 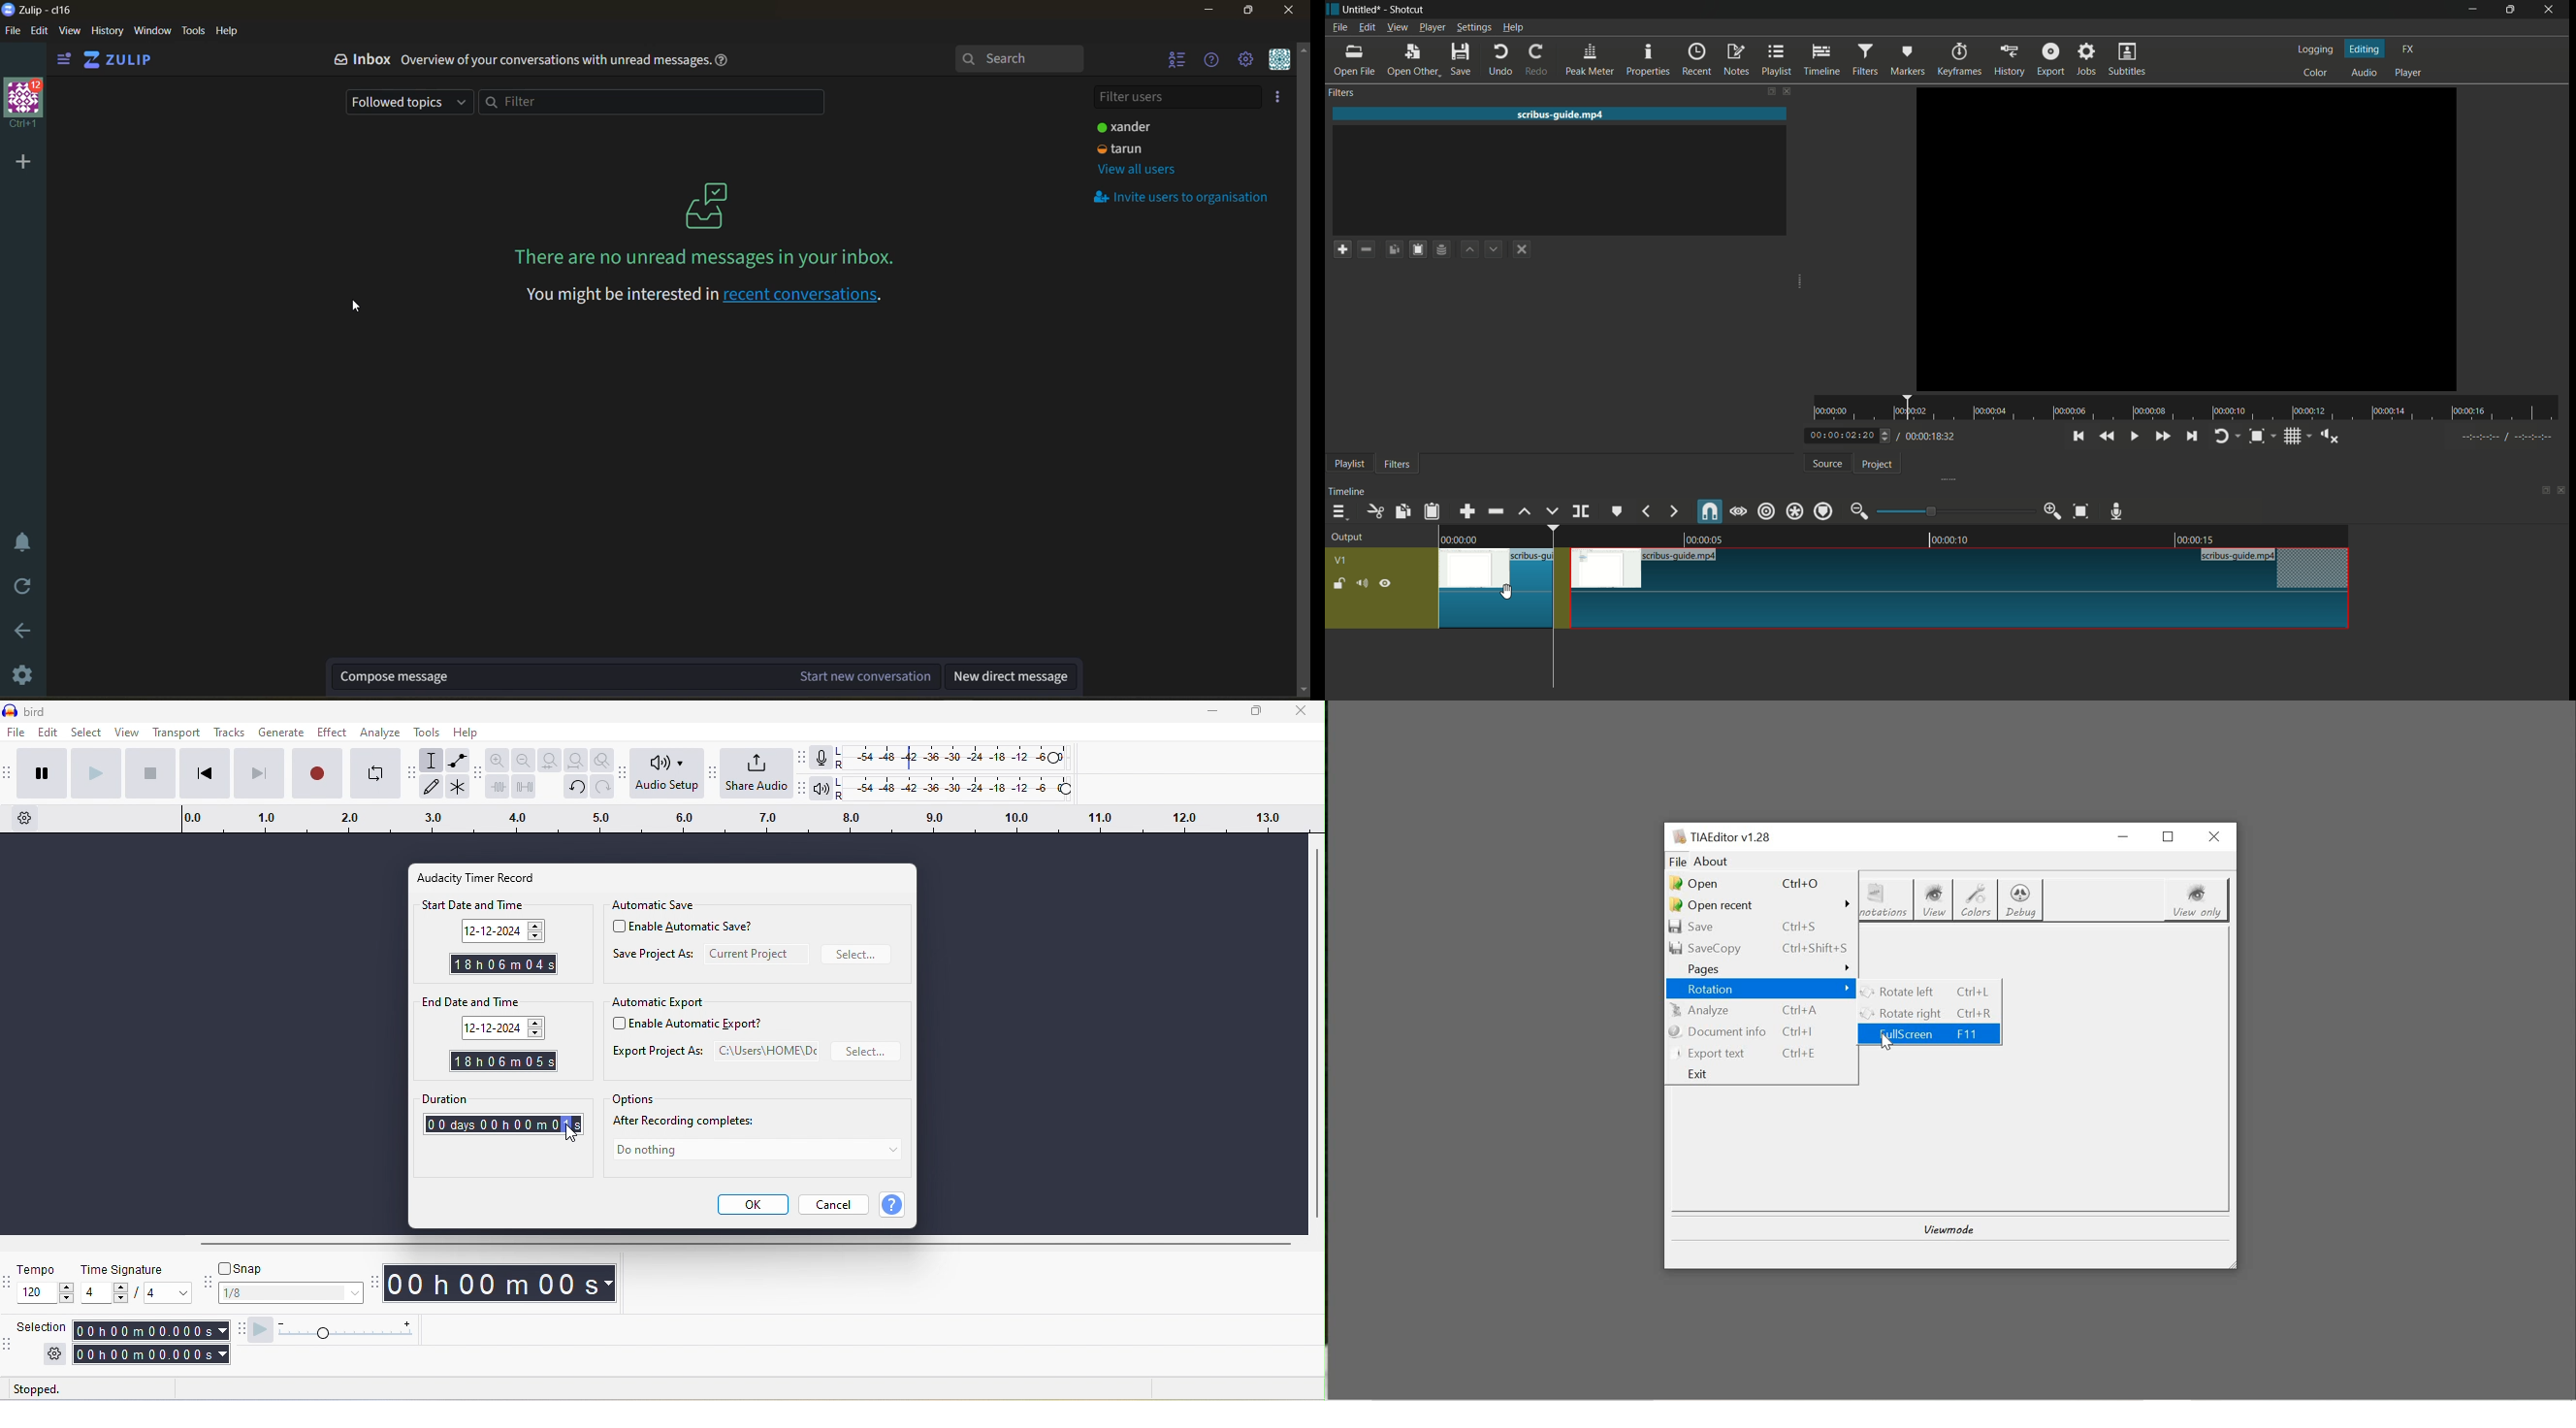 What do you see at coordinates (714, 1052) in the screenshot?
I see `export project as` at bounding box center [714, 1052].